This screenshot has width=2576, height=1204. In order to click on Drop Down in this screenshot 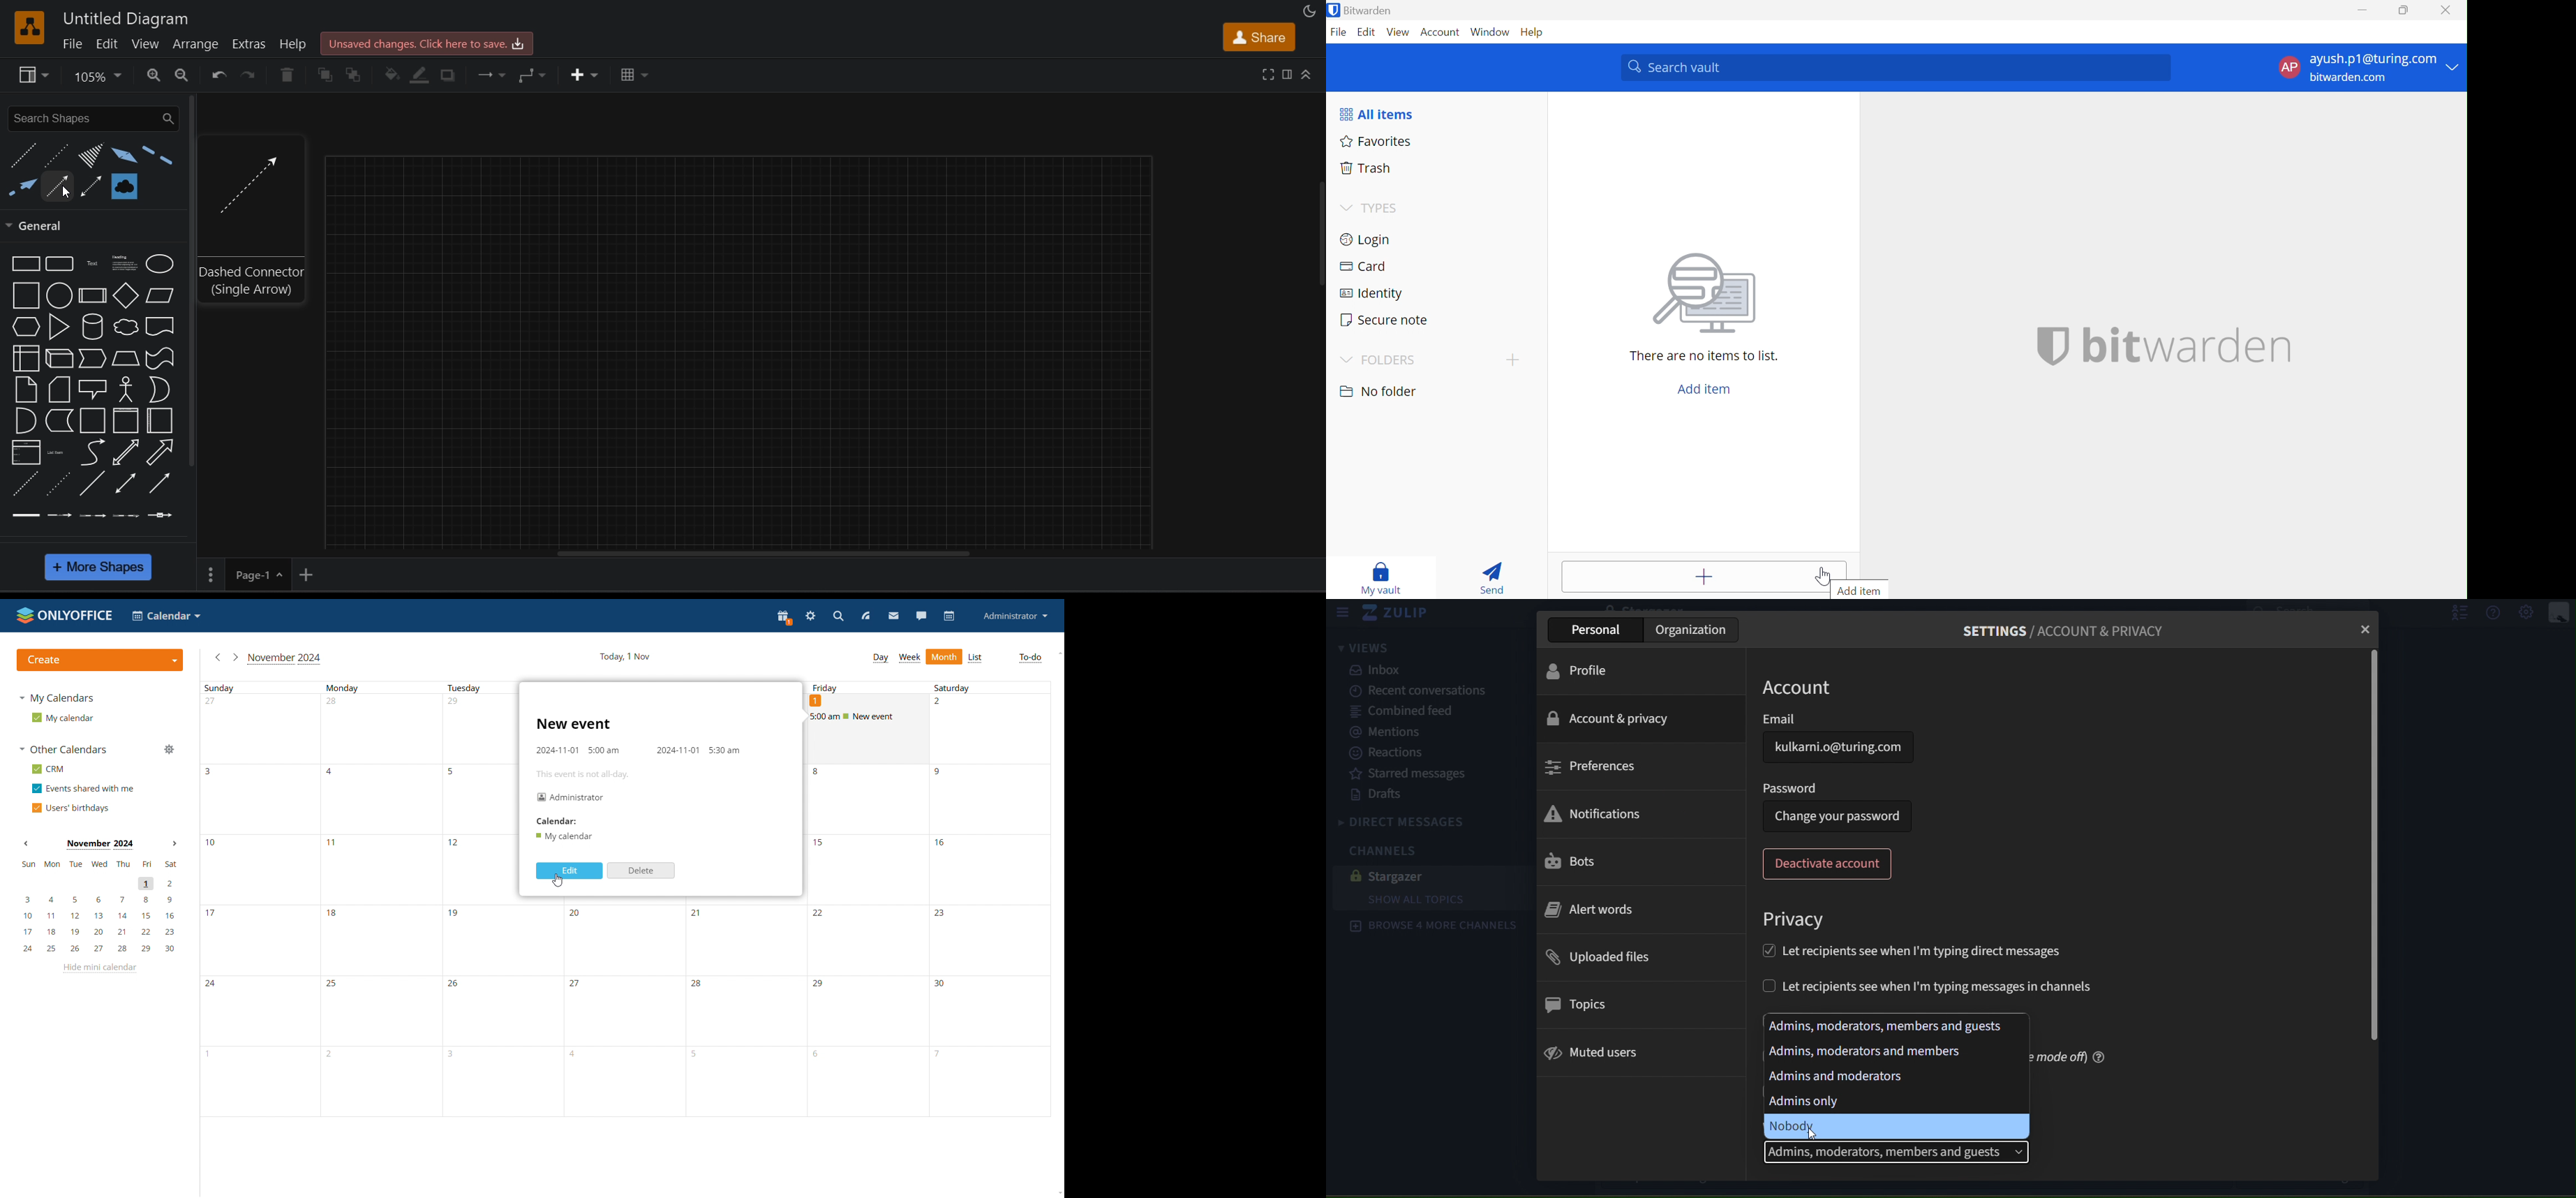, I will do `click(1512, 360)`.